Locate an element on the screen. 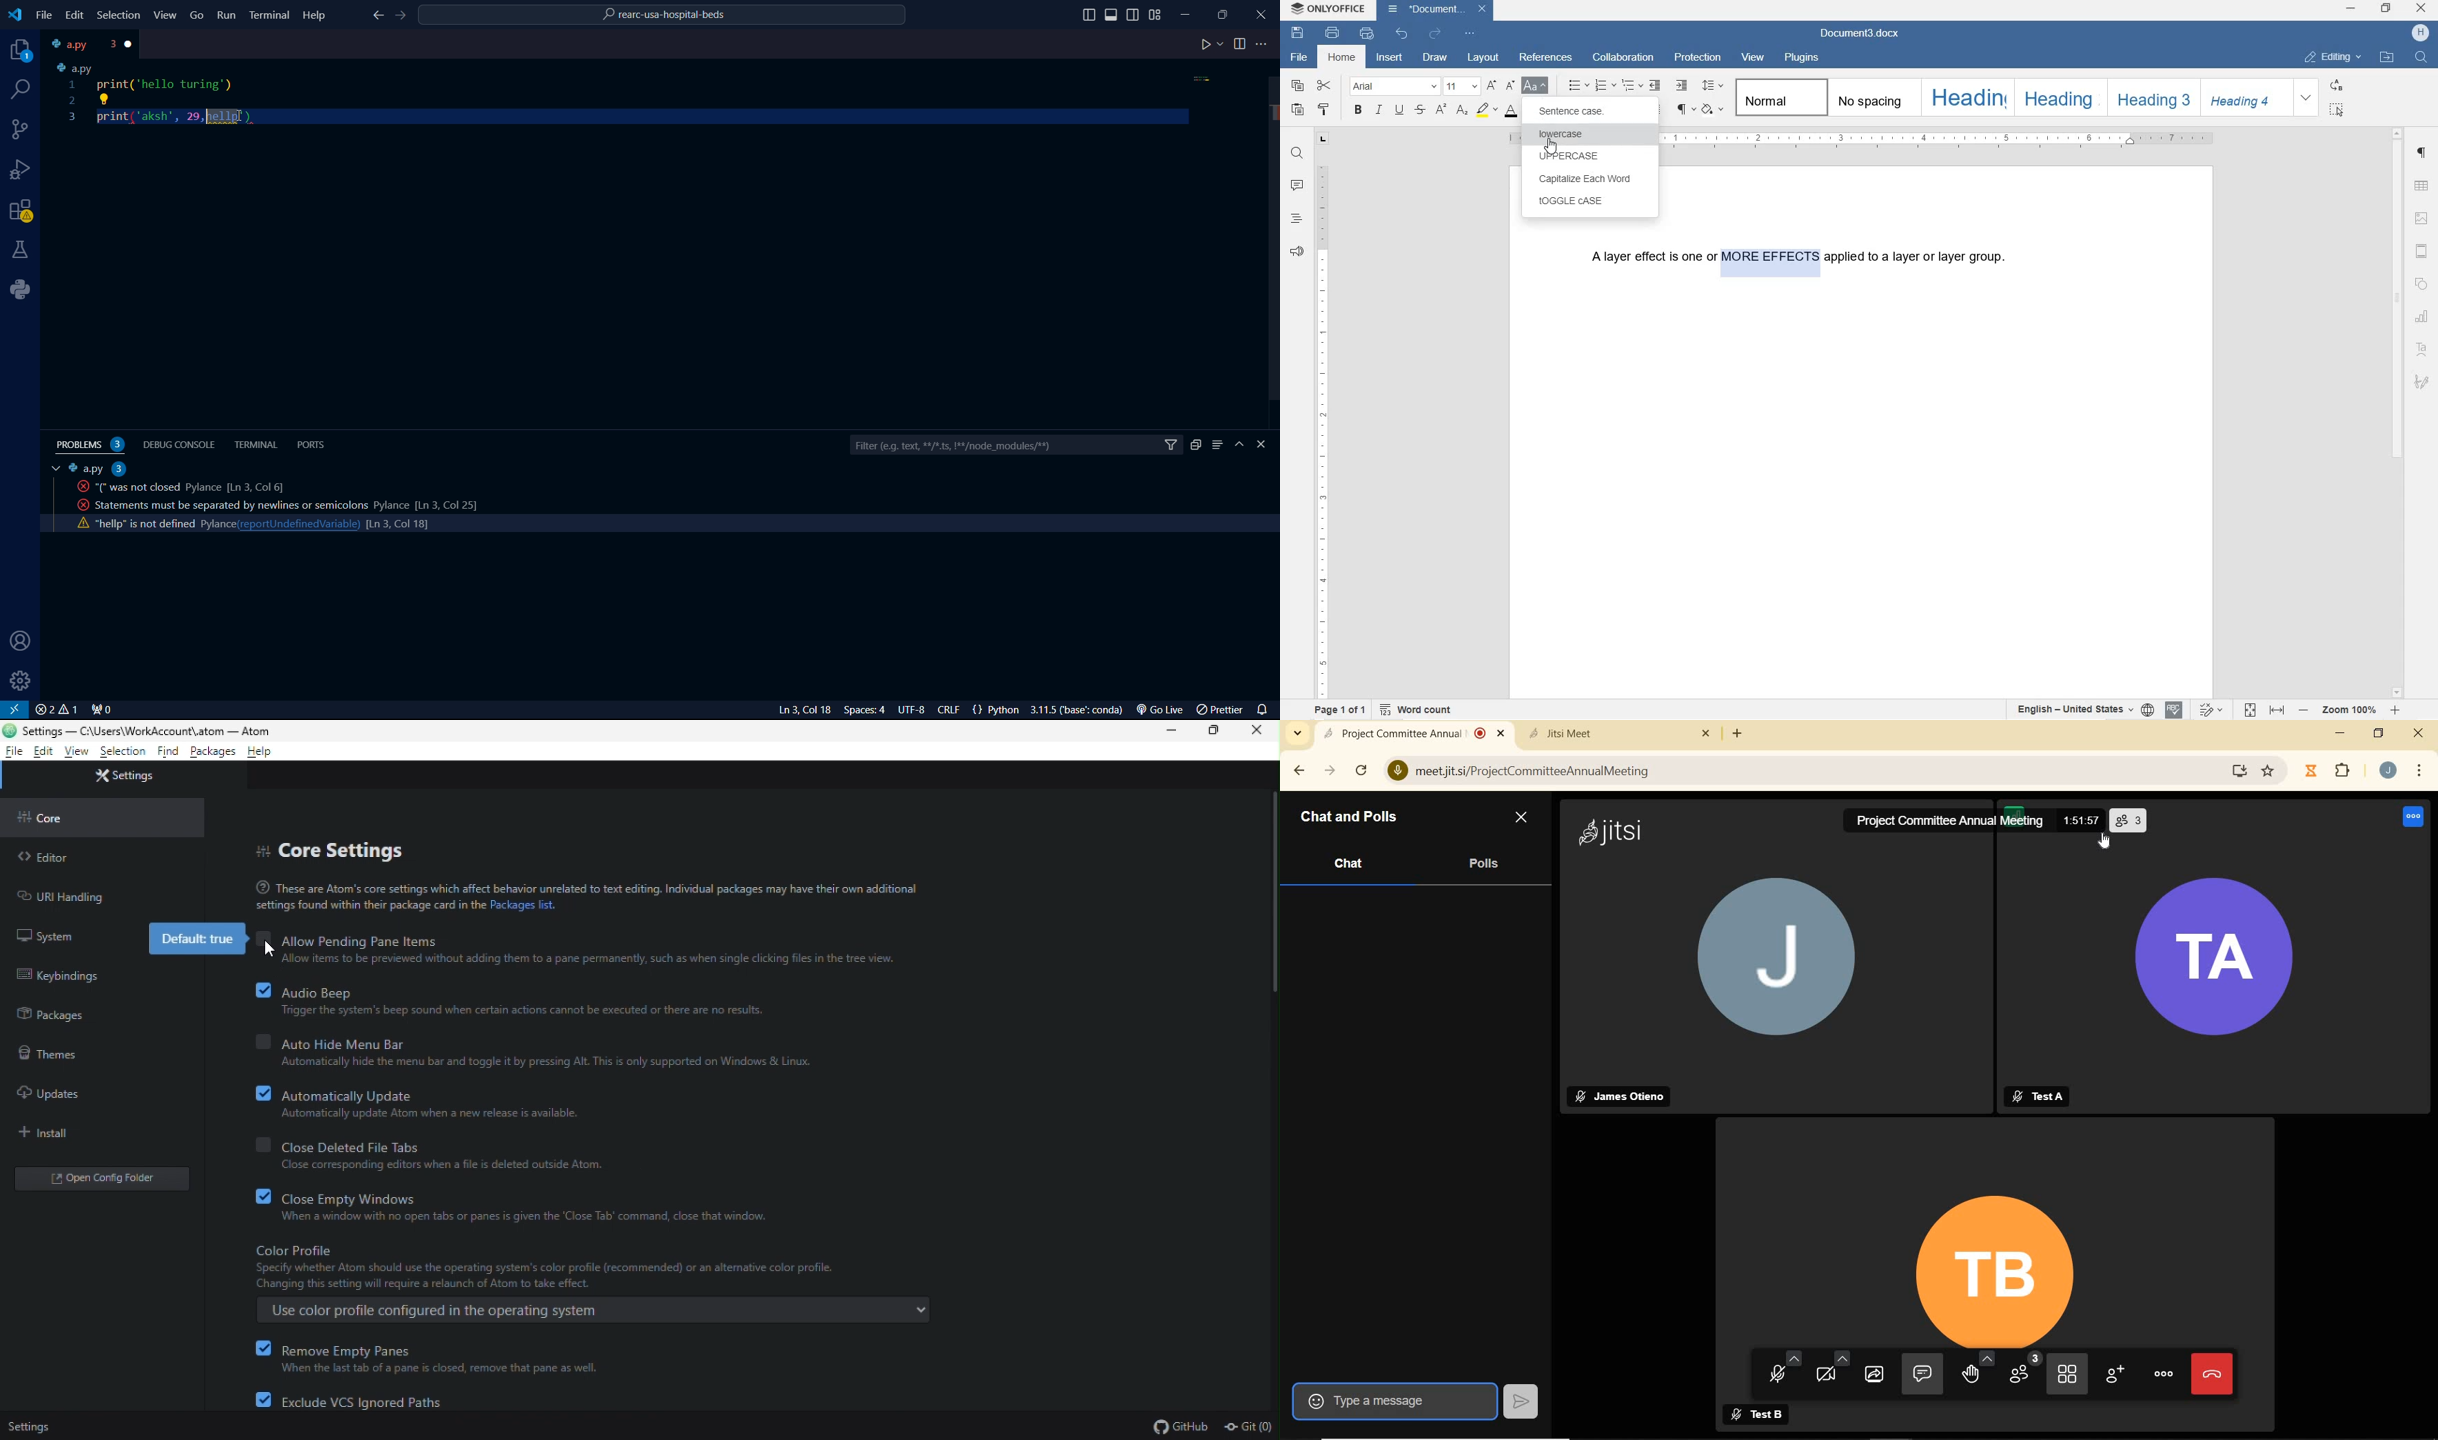 The height and width of the screenshot is (1456, 2464). HIGHLIGHT COLOR is located at coordinates (1486, 110).